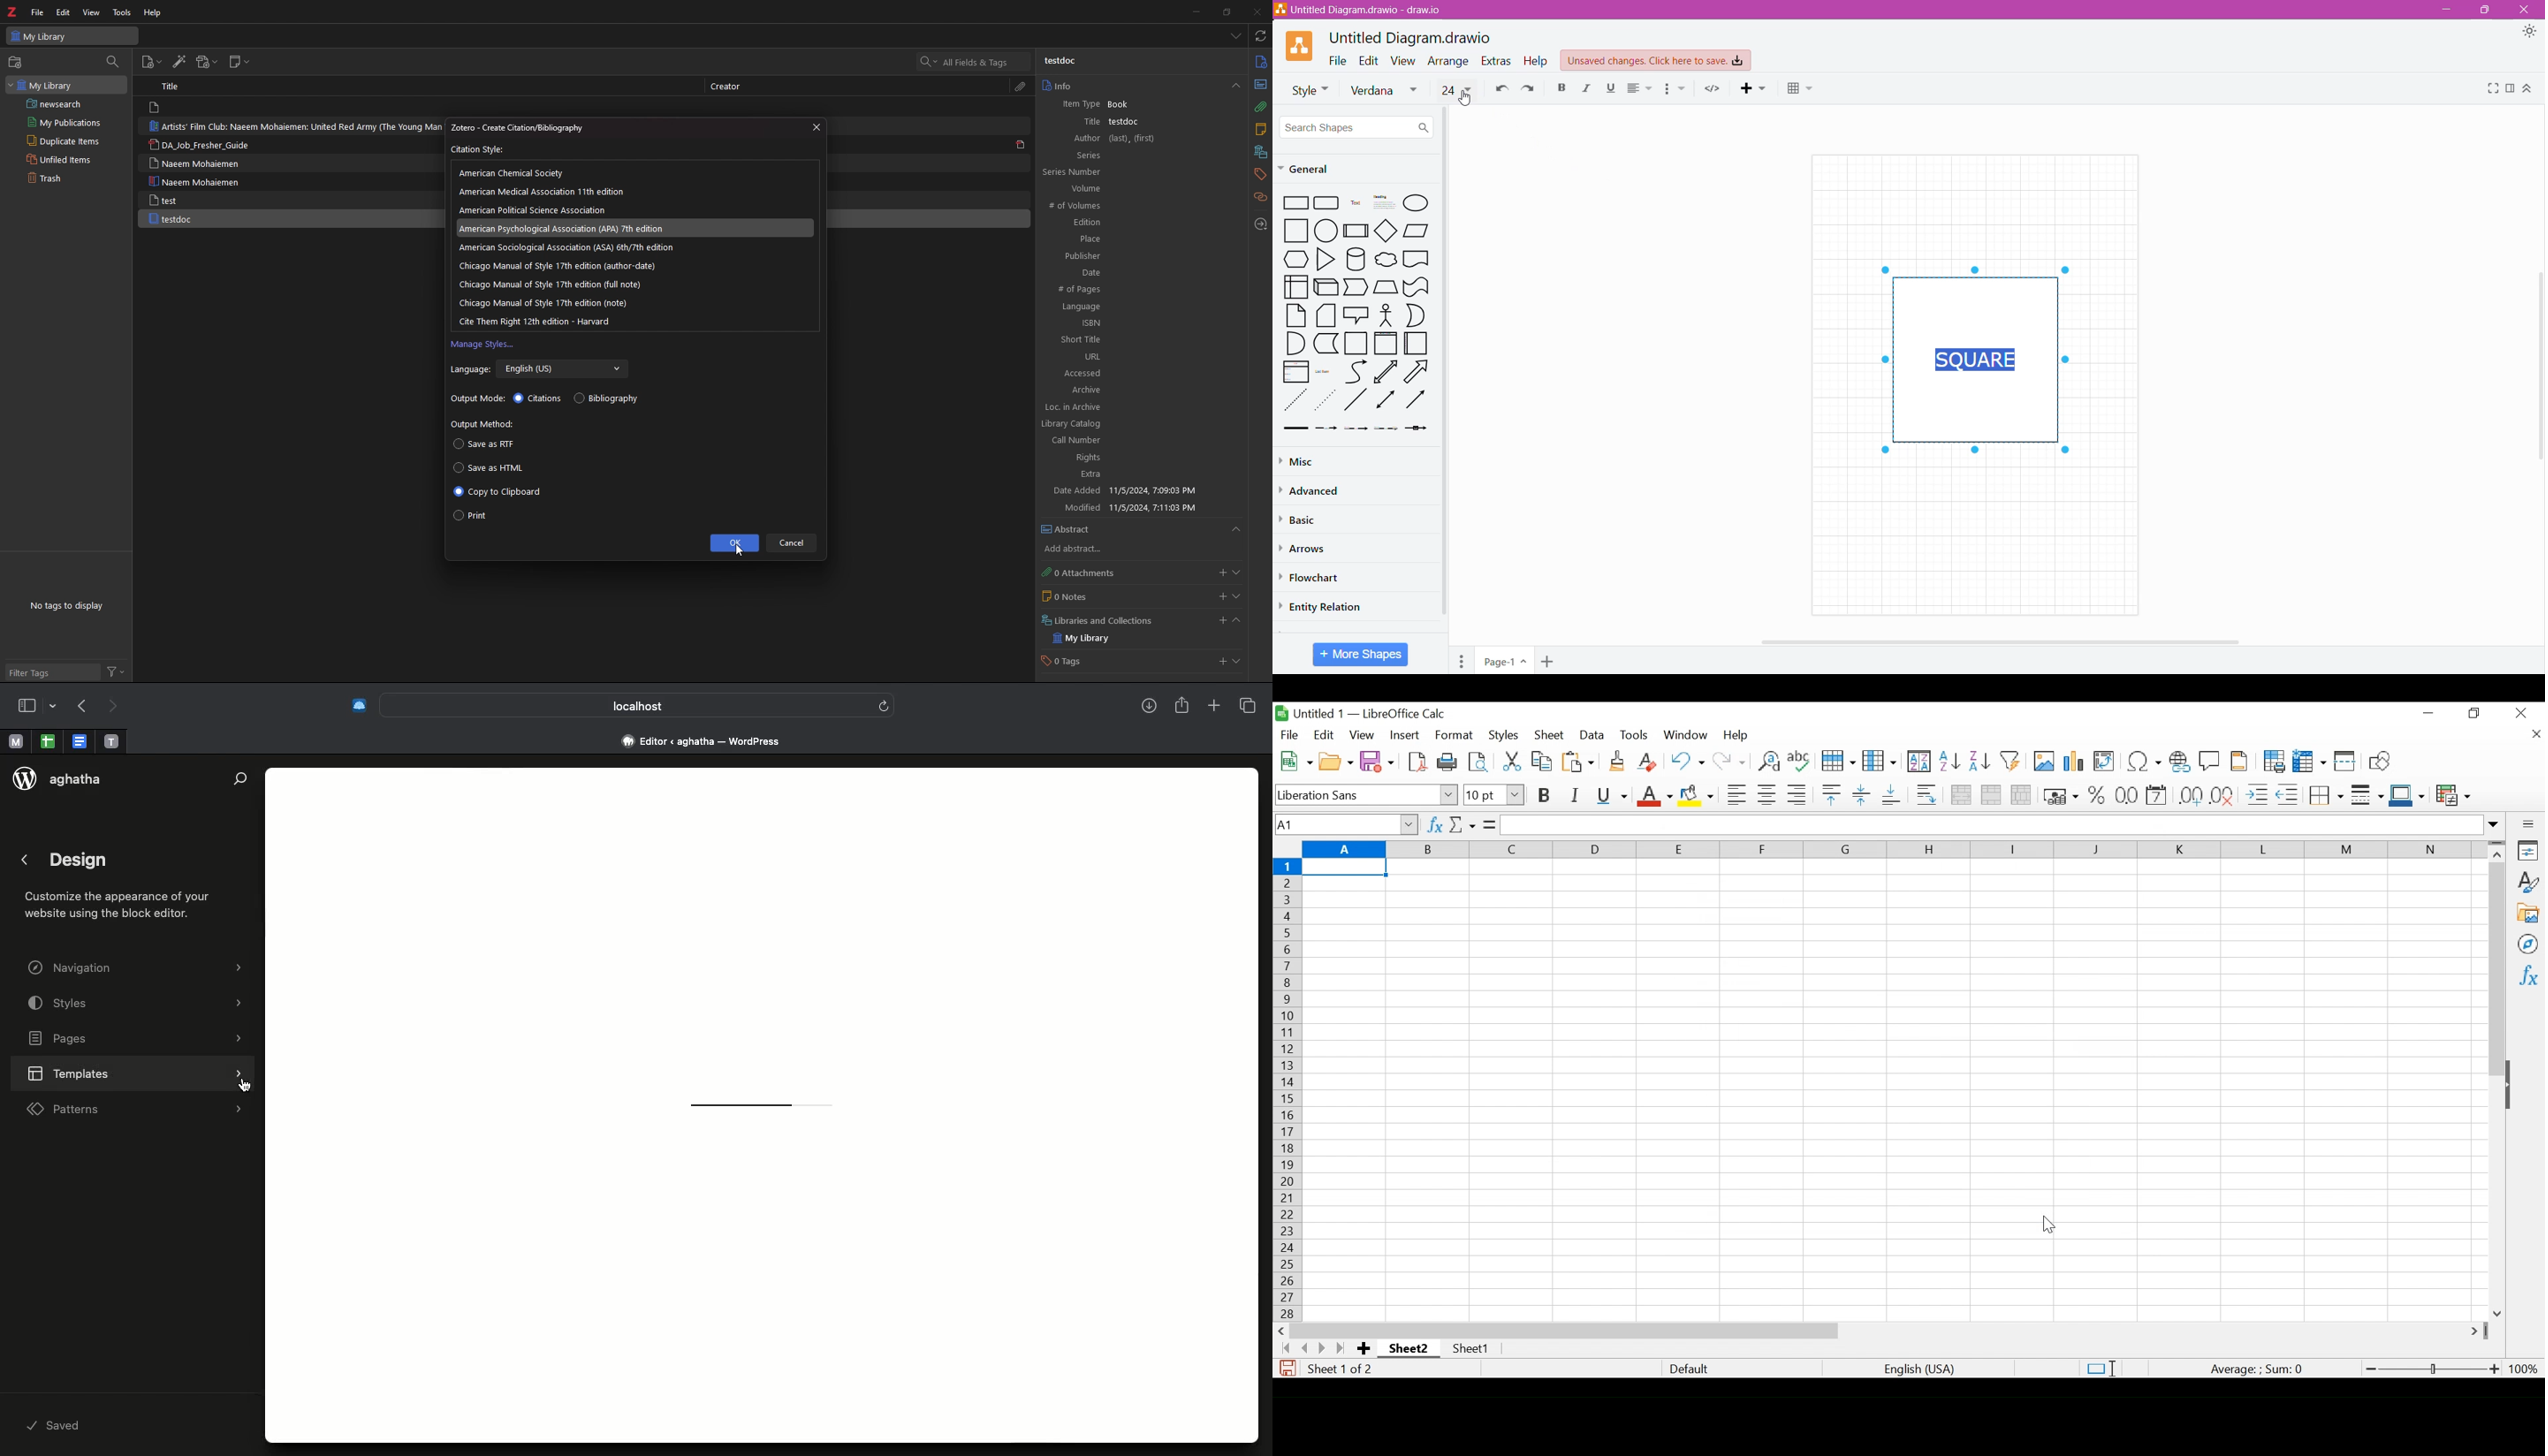 The width and height of the screenshot is (2548, 1456). I want to click on add abstract, so click(1084, 550).